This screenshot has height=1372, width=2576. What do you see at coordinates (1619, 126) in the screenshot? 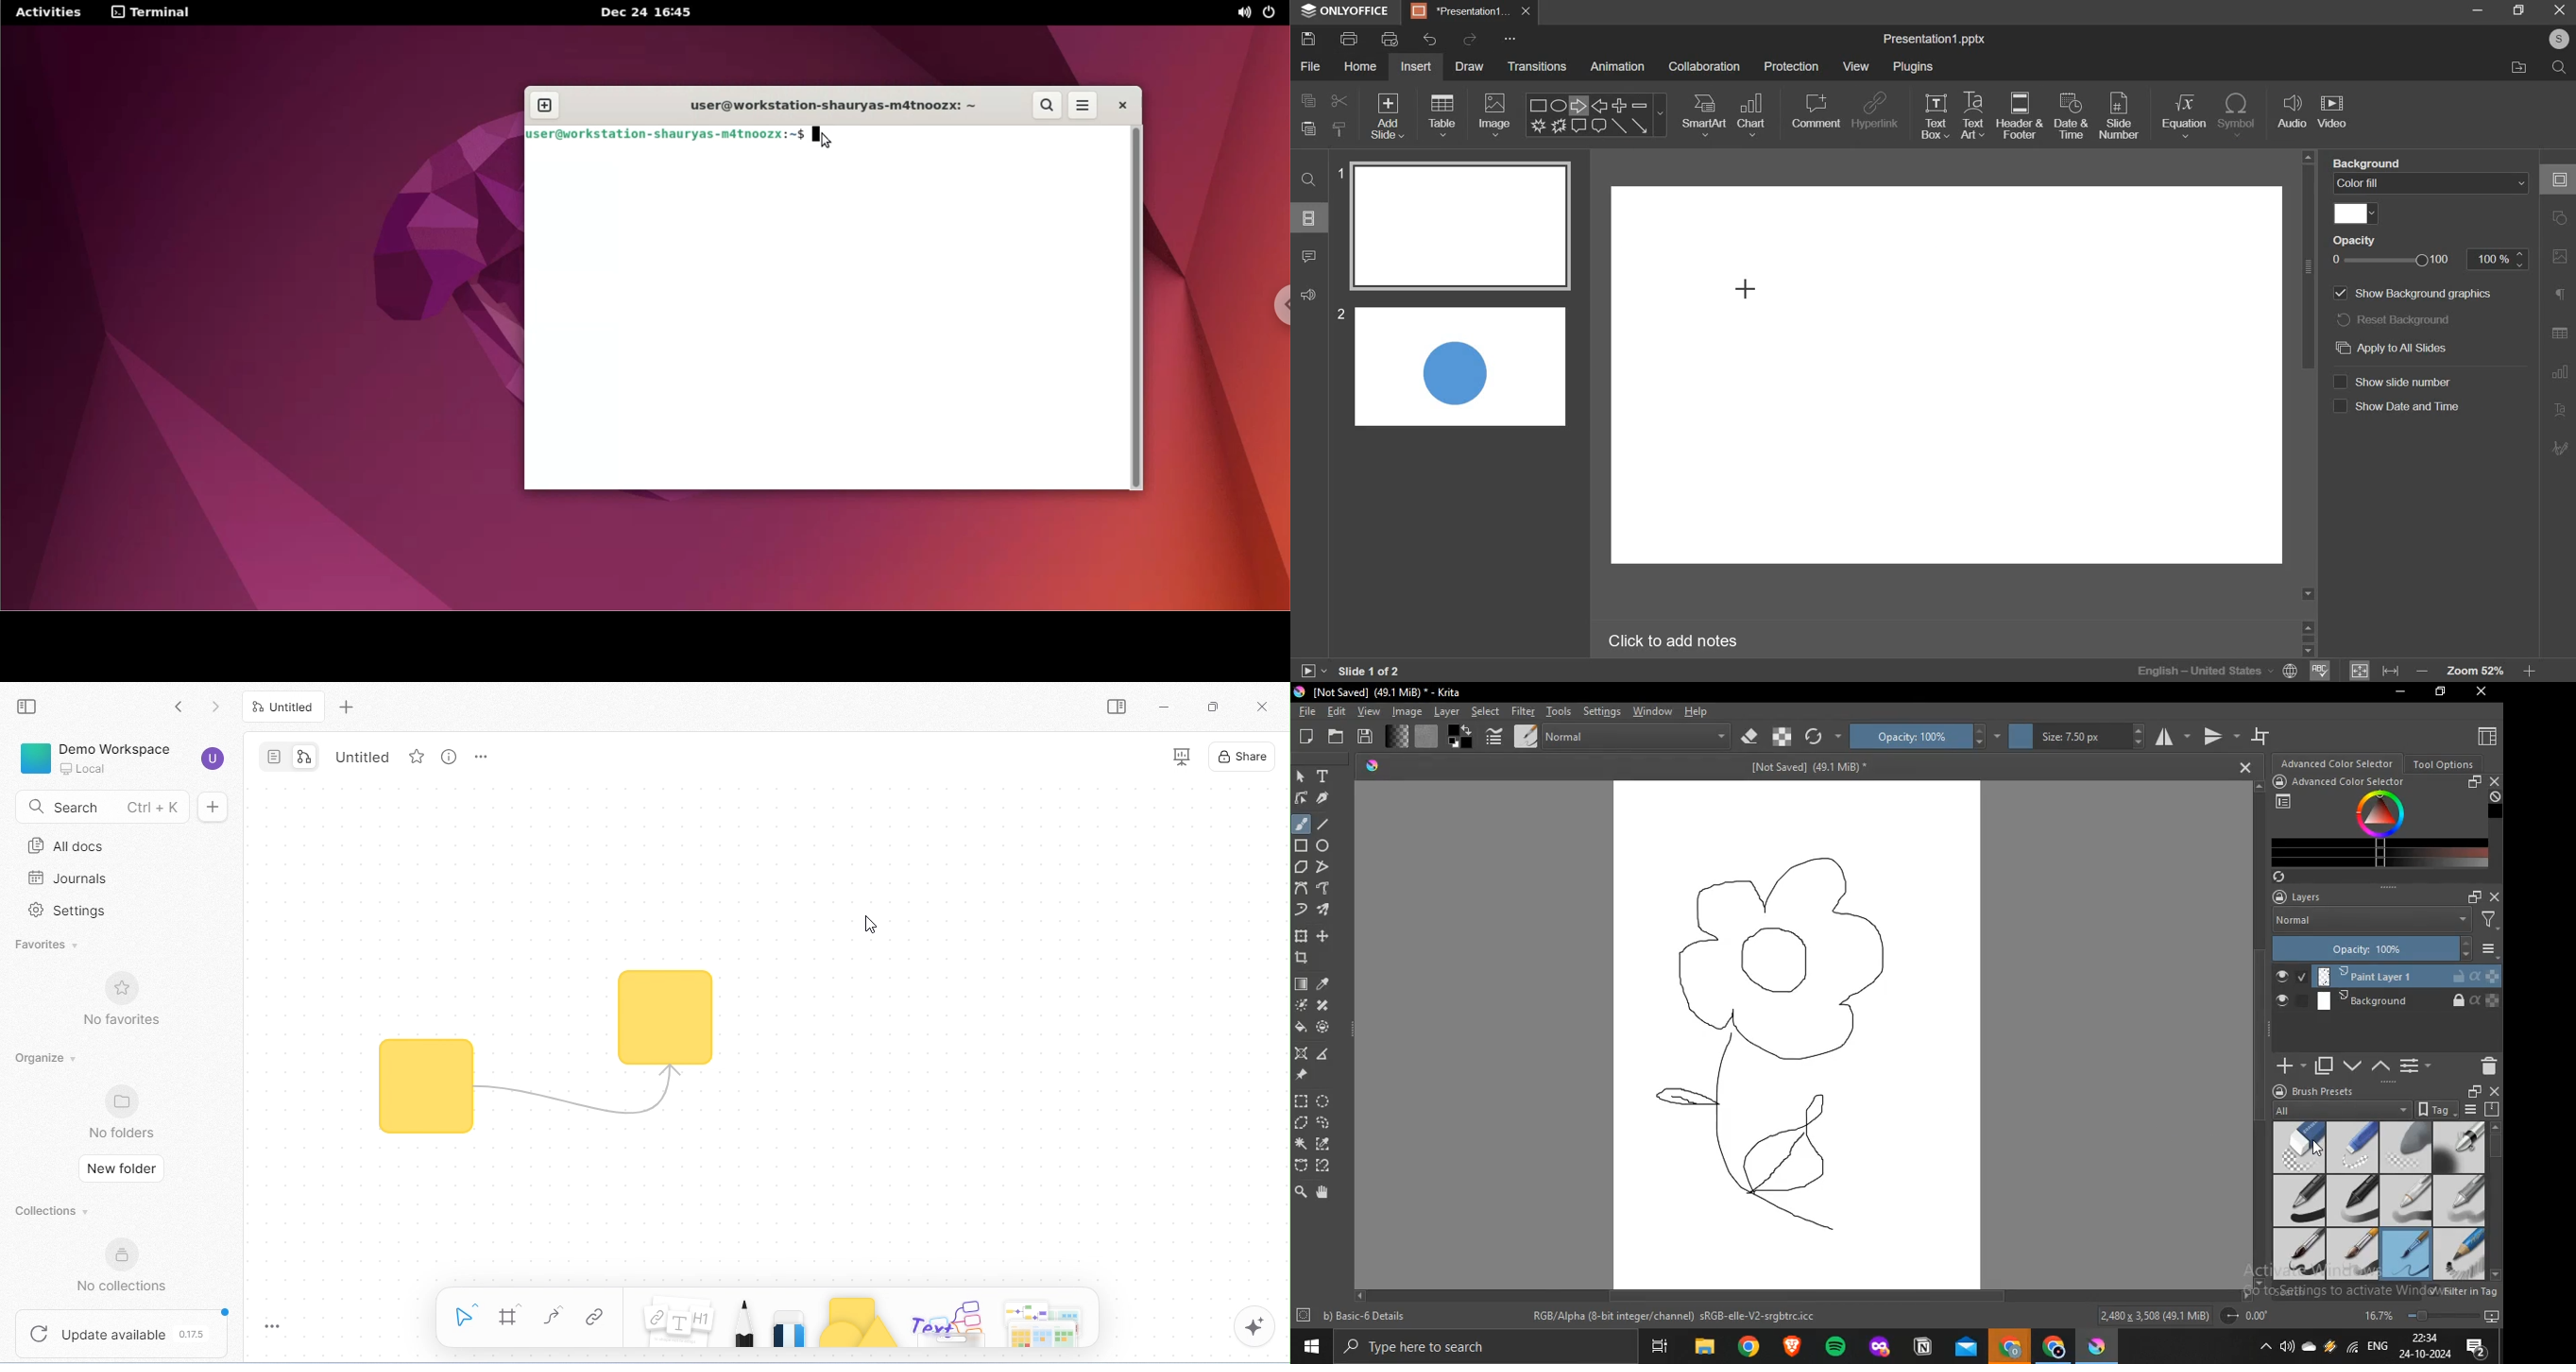
I see `Line` at bounding box center [1619, 126].